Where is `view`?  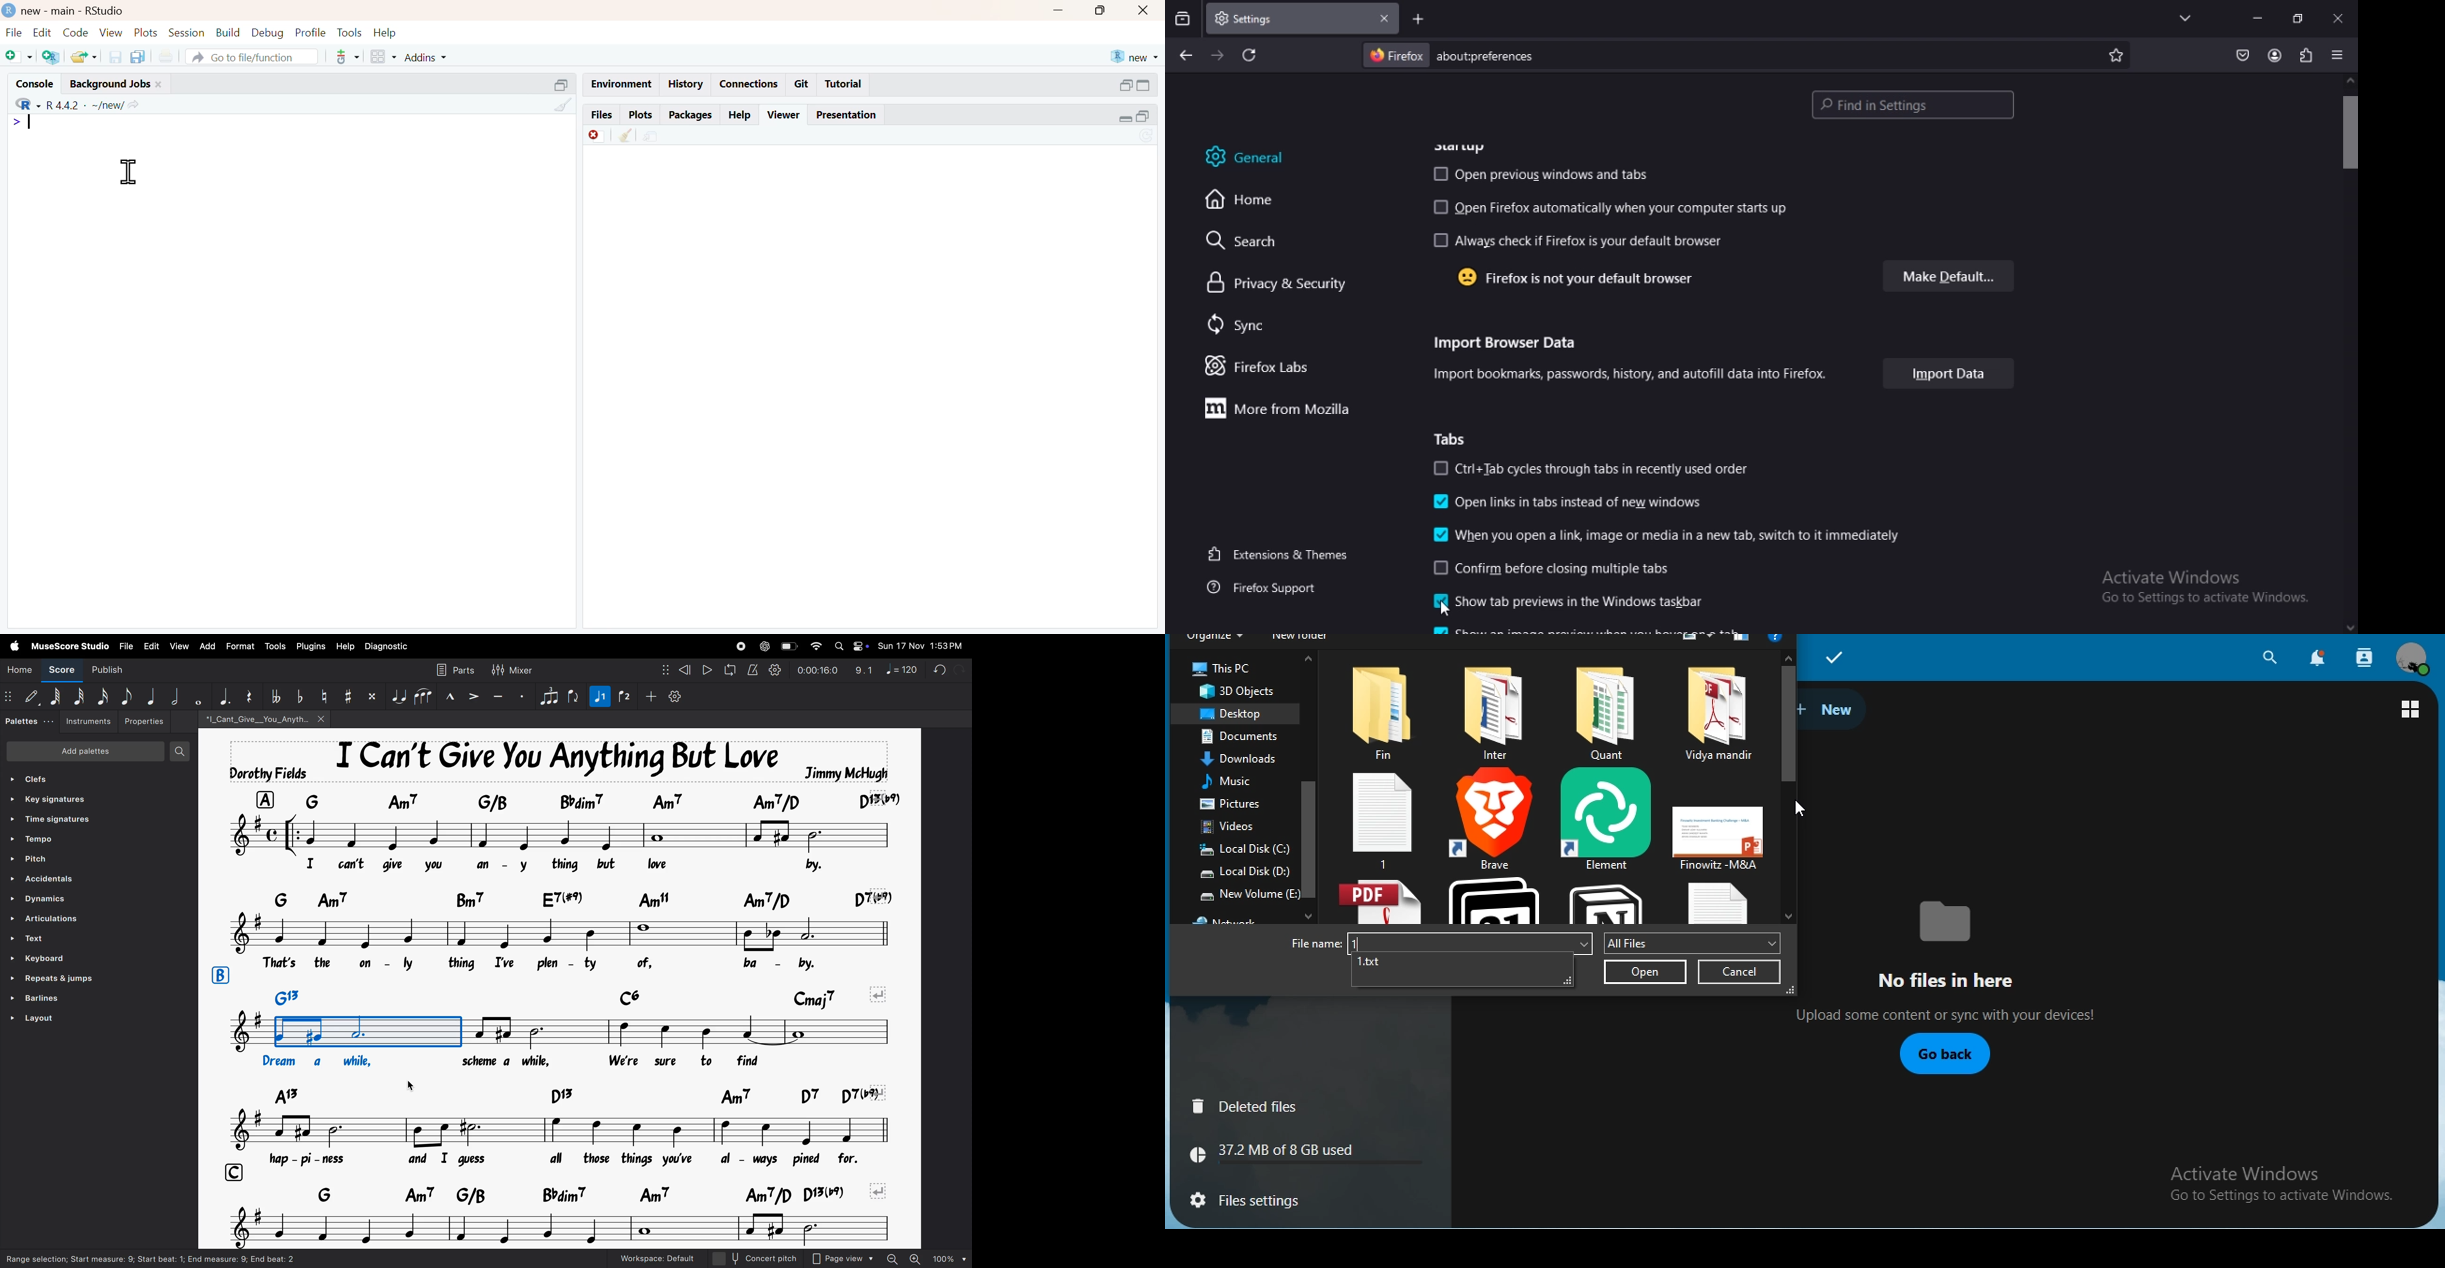
view is located at coordinates (179, 647).